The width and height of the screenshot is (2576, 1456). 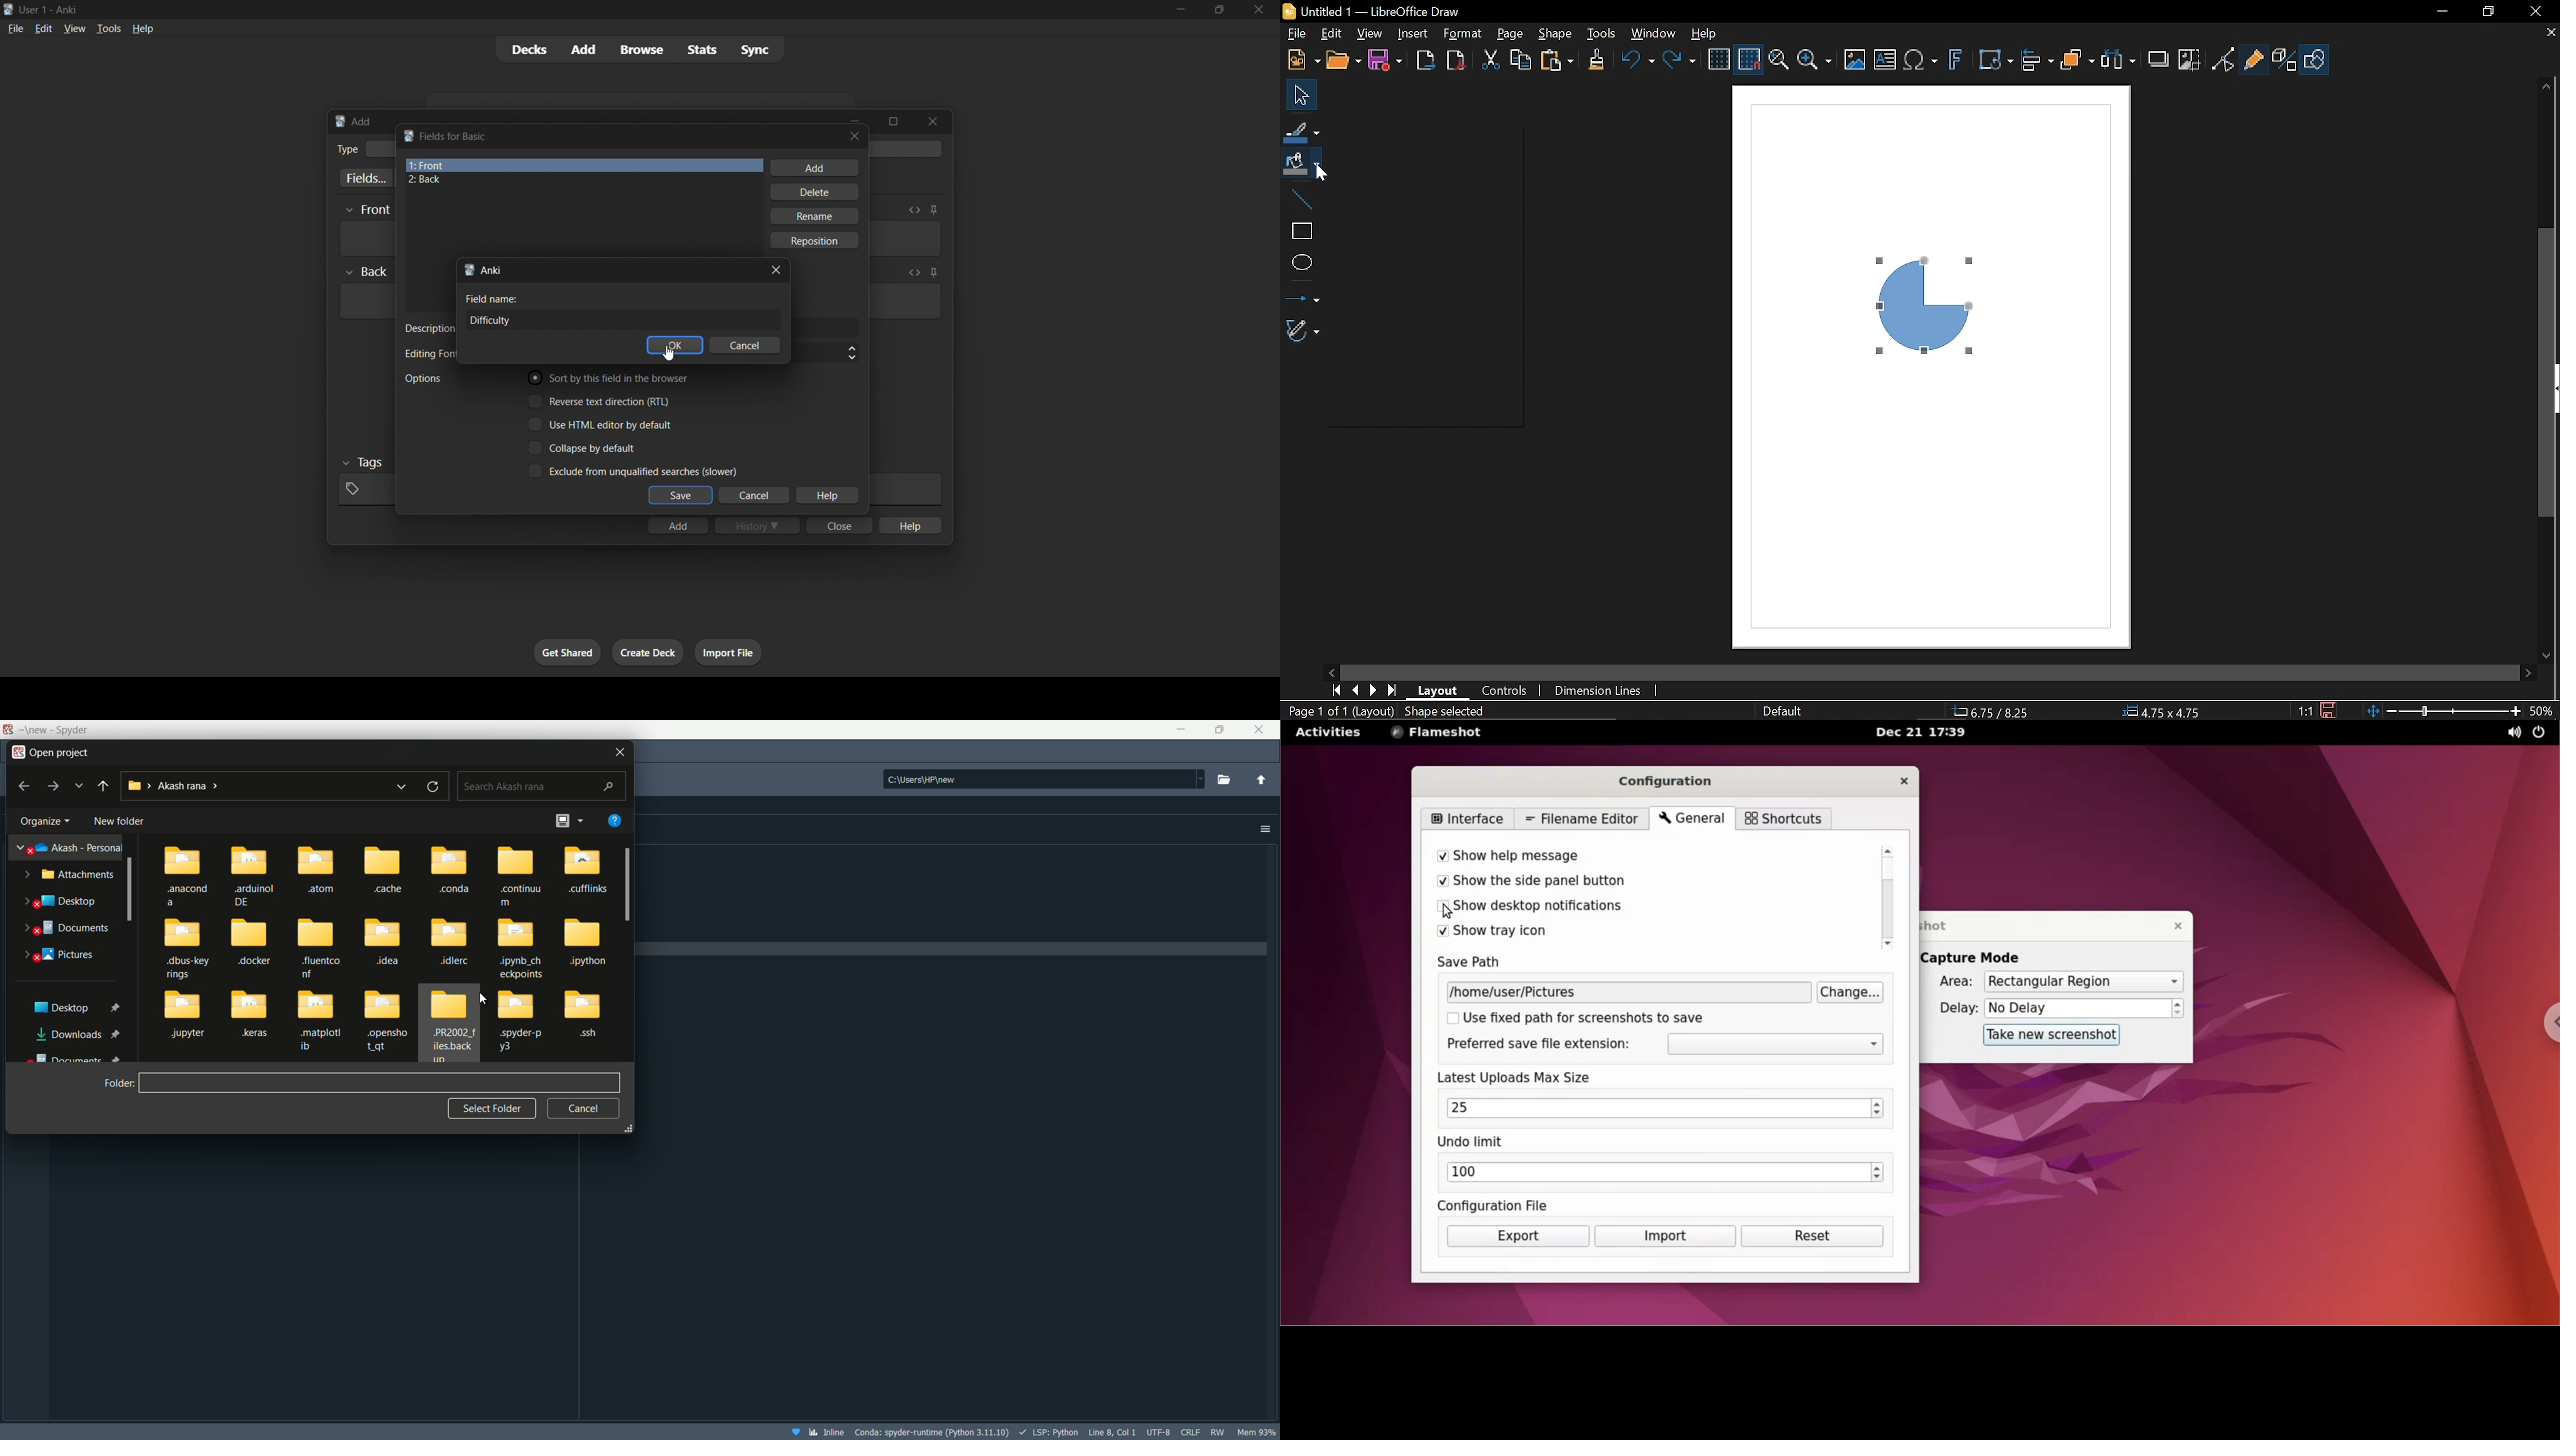 What do you see at coordinates (2223, 59) in the screenshot?
I see `Toggle ` at bounding box center [2223, 59].